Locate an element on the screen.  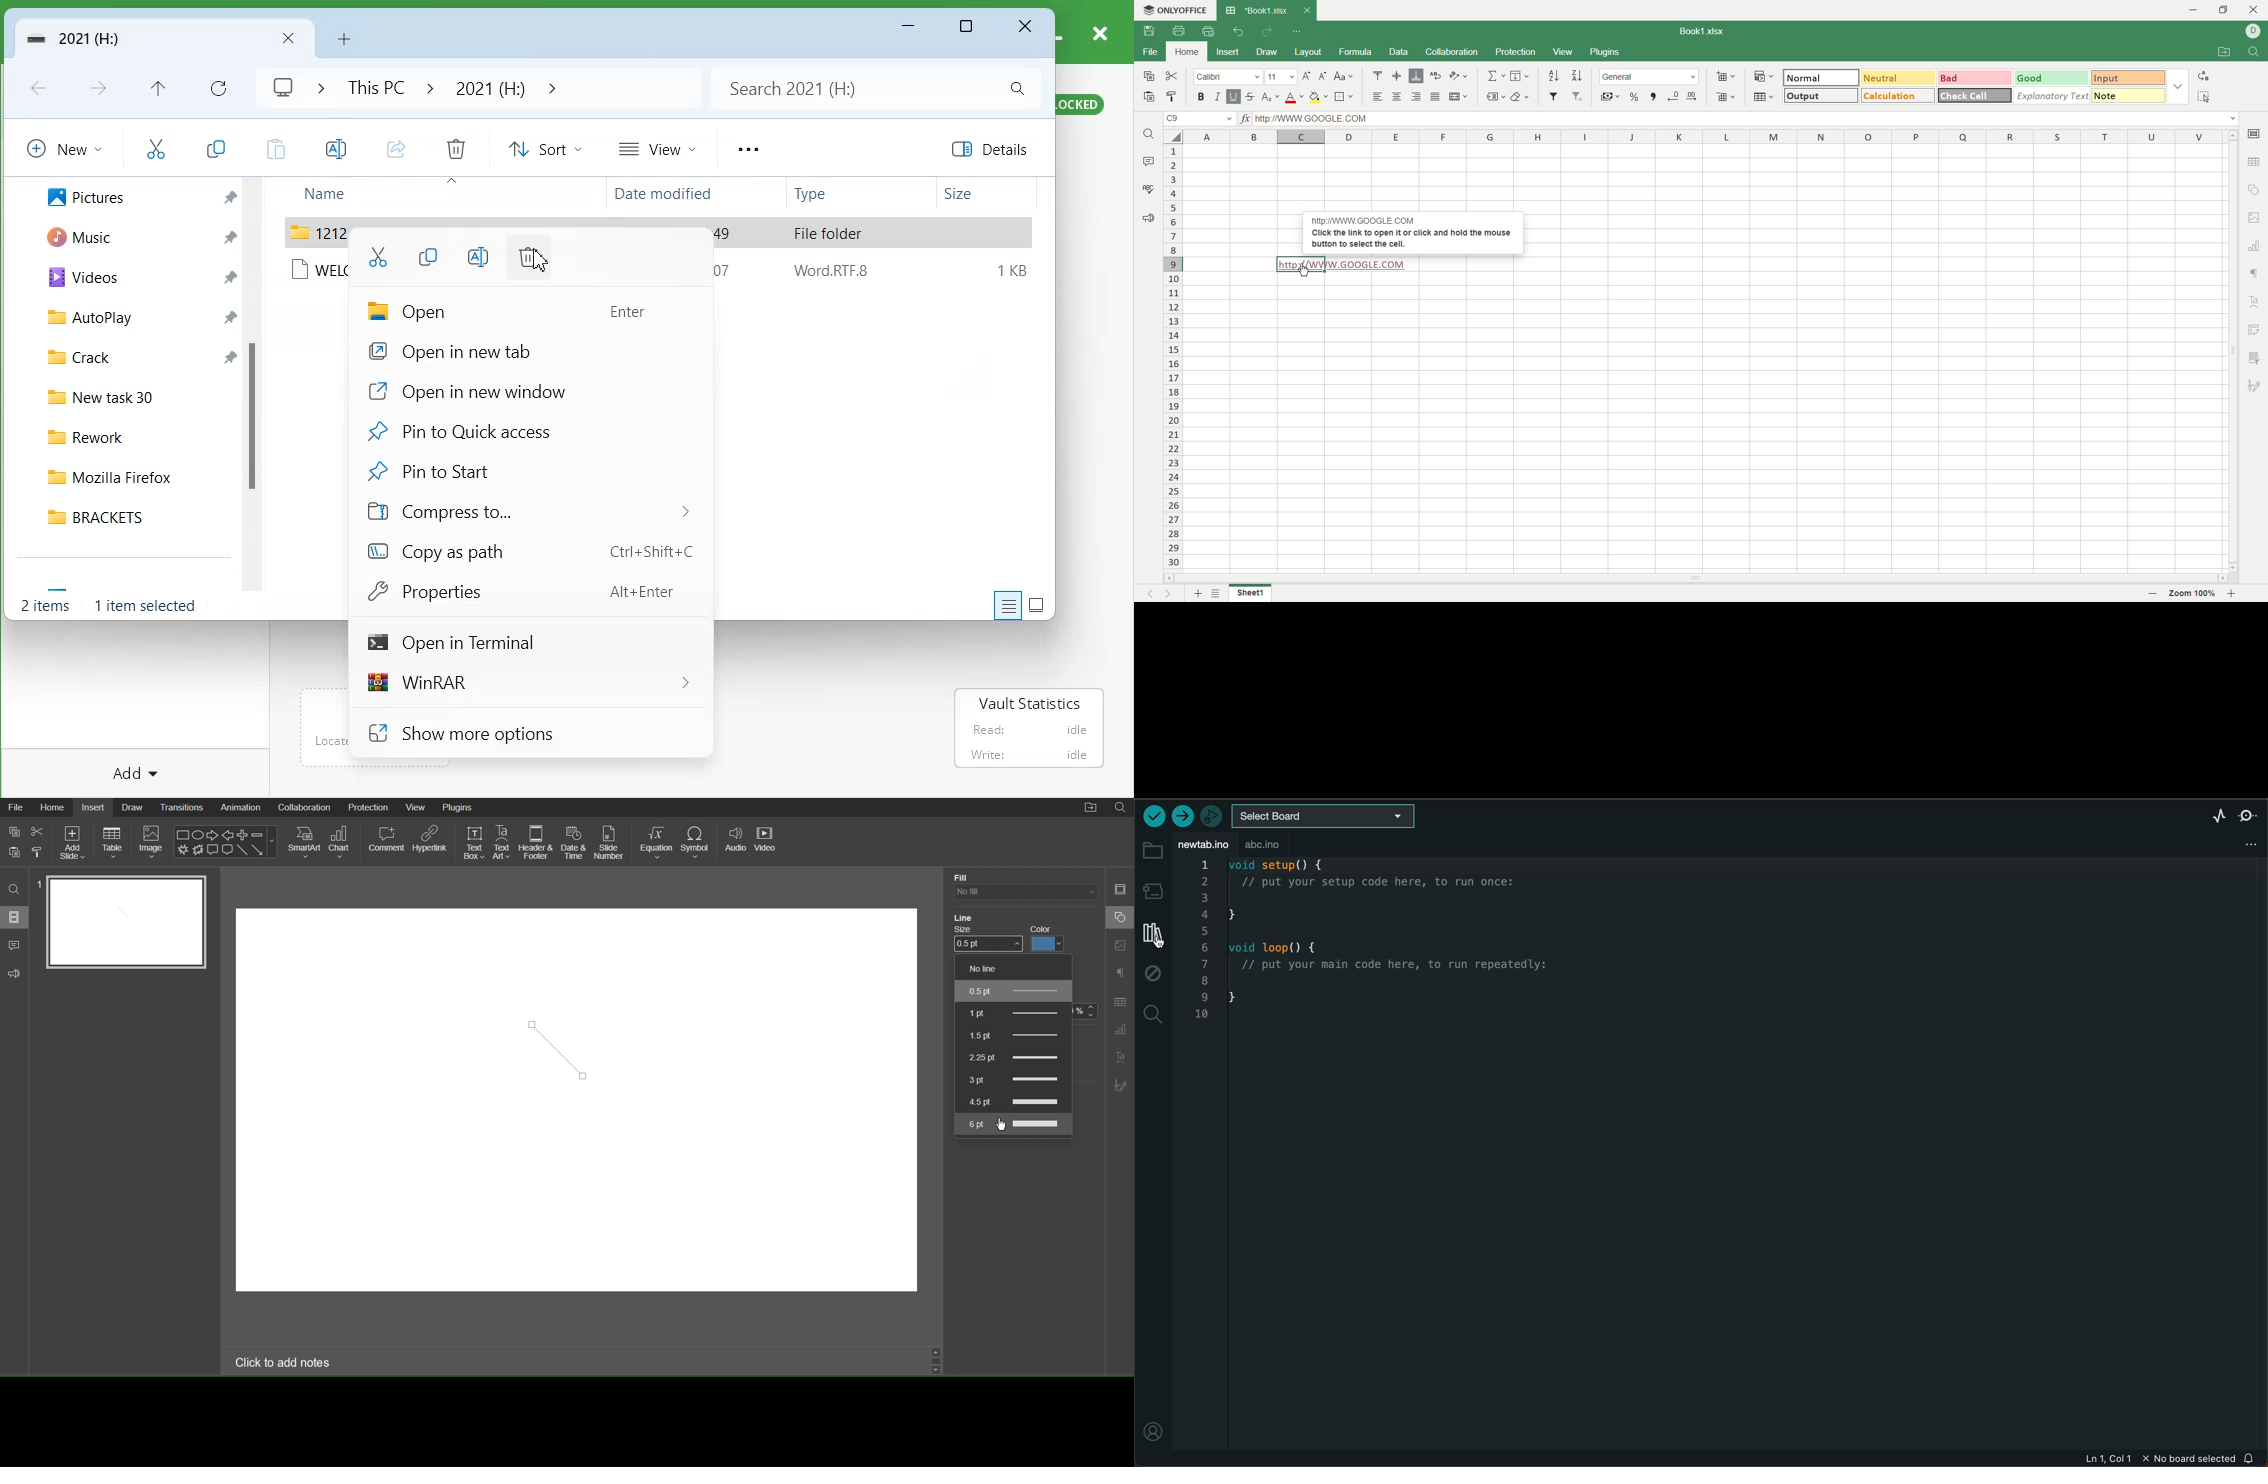
Insert is located at coordinates (93, 807).